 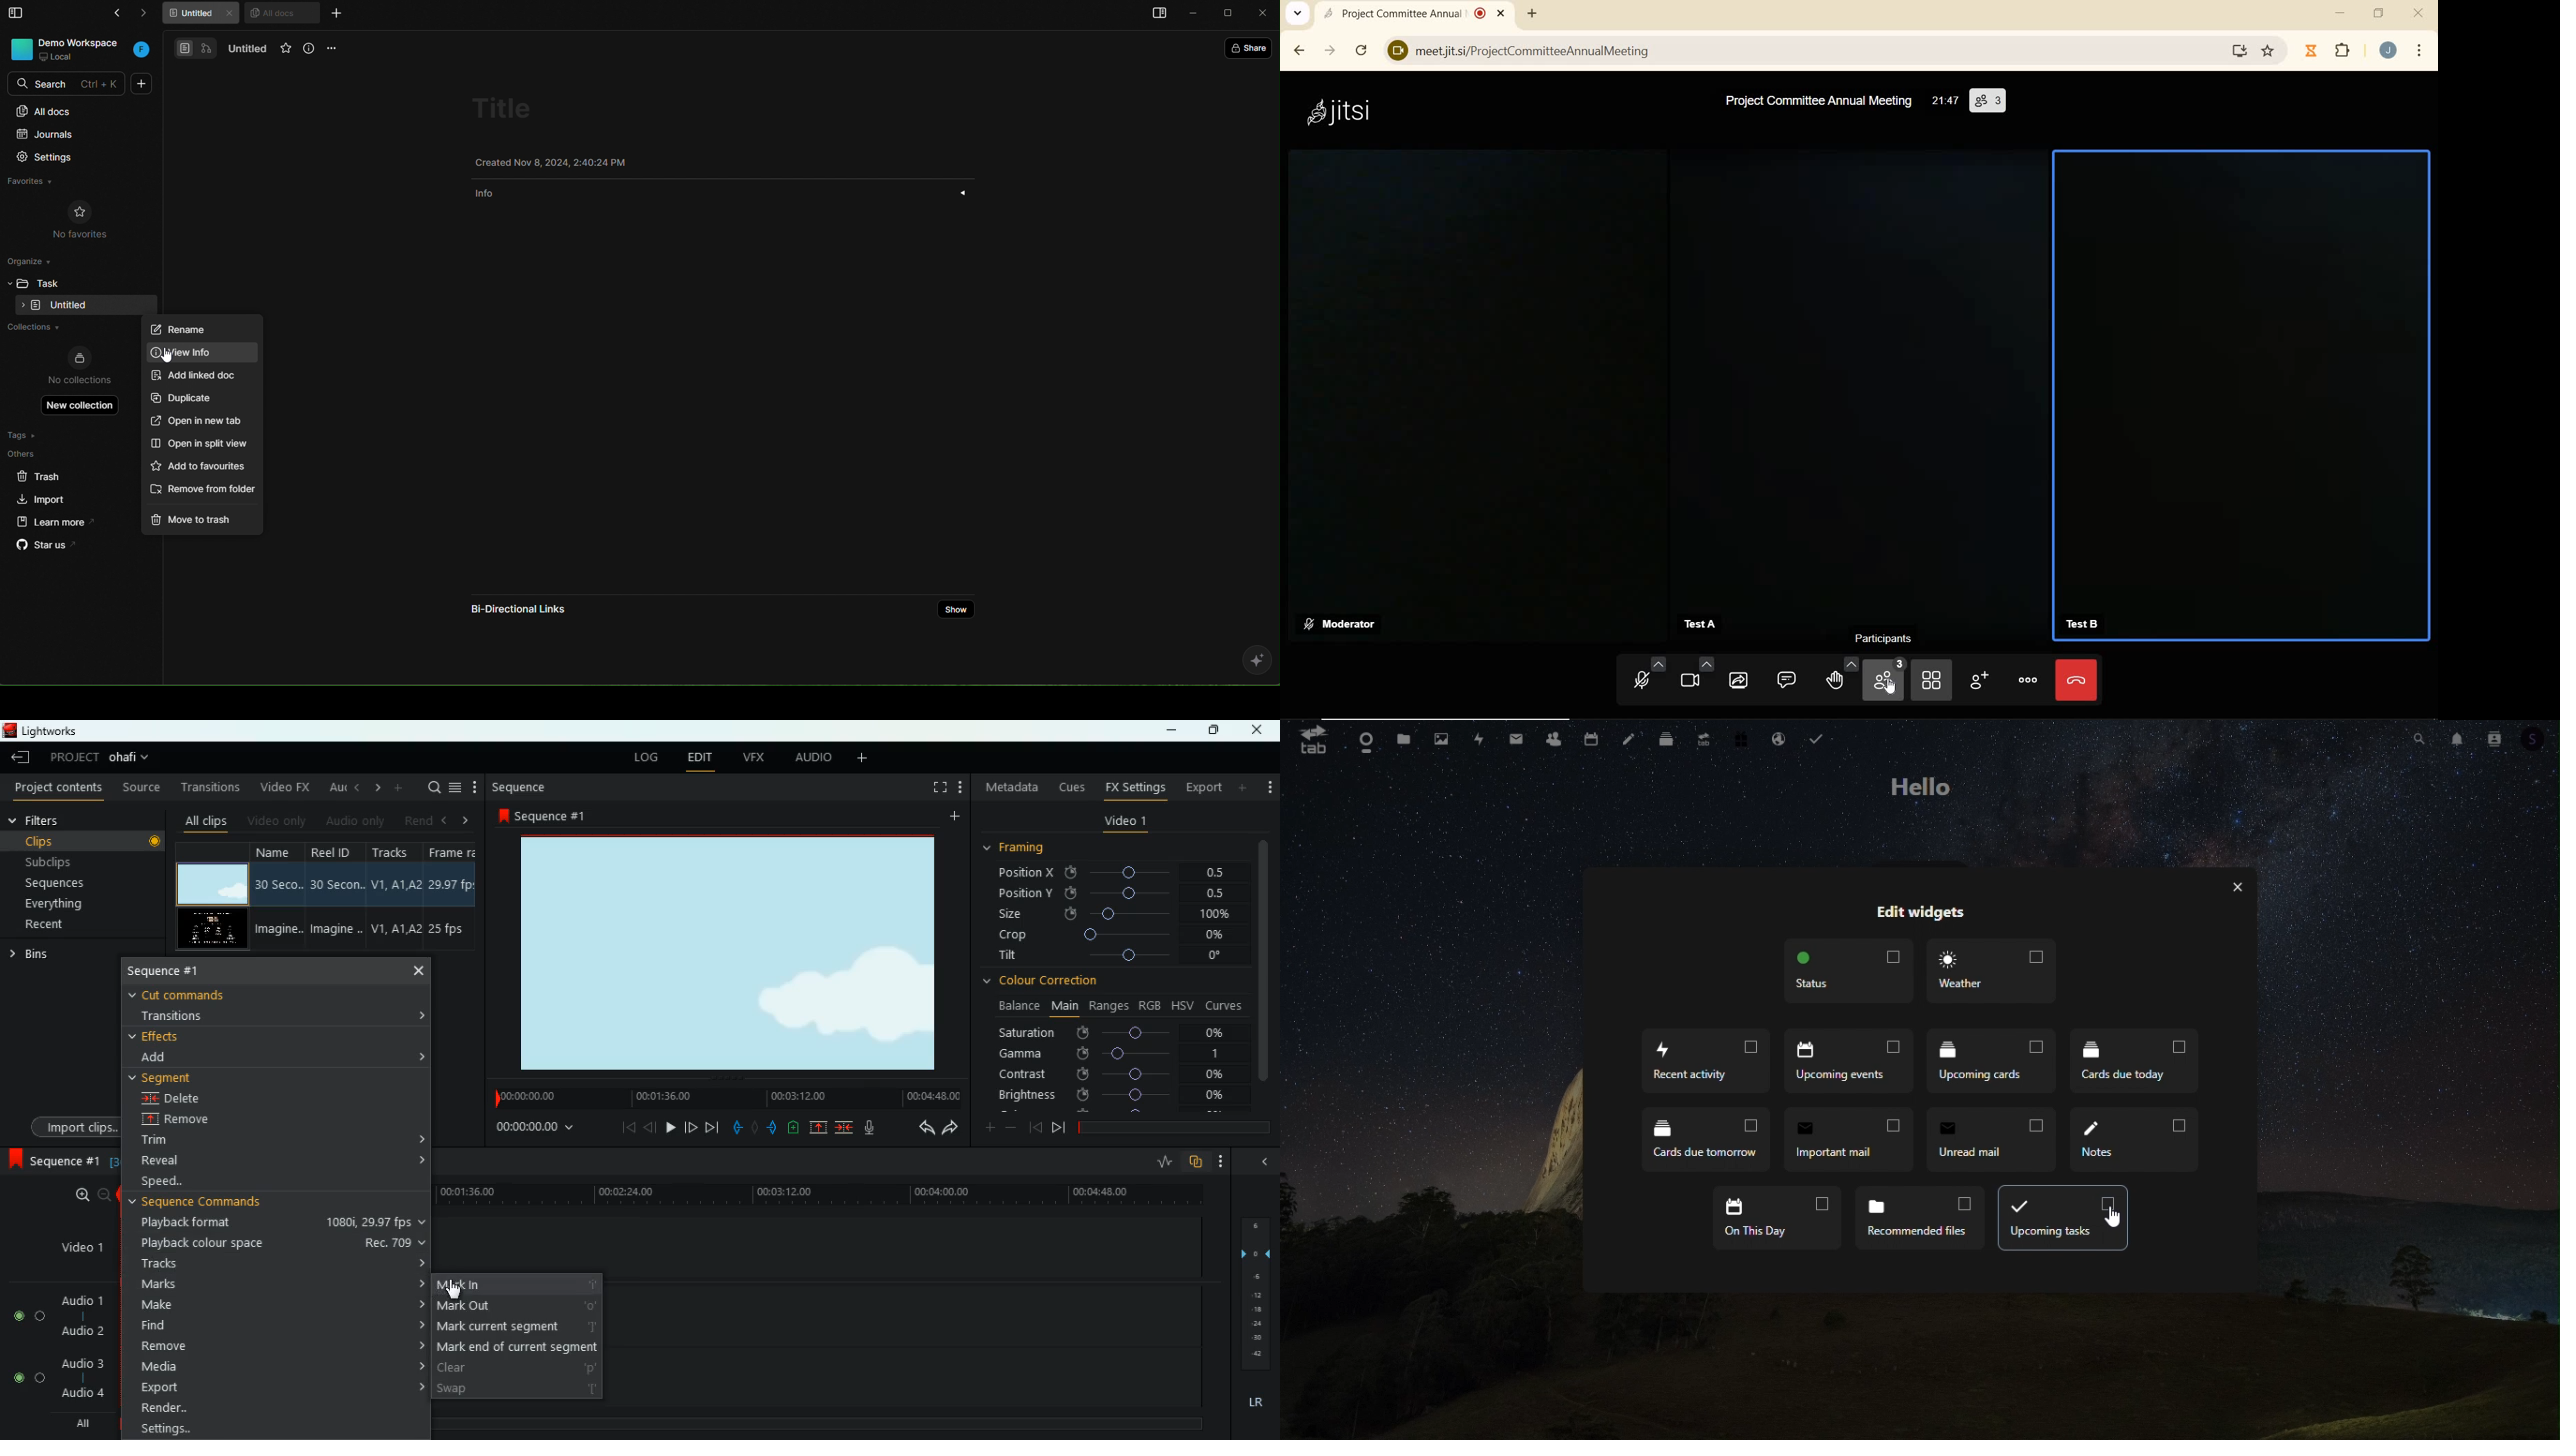 What do you see at coordinates (1257, 1310) in the screenshot?
I see `-18 (layer)` at bounding box center [1257, 1310].